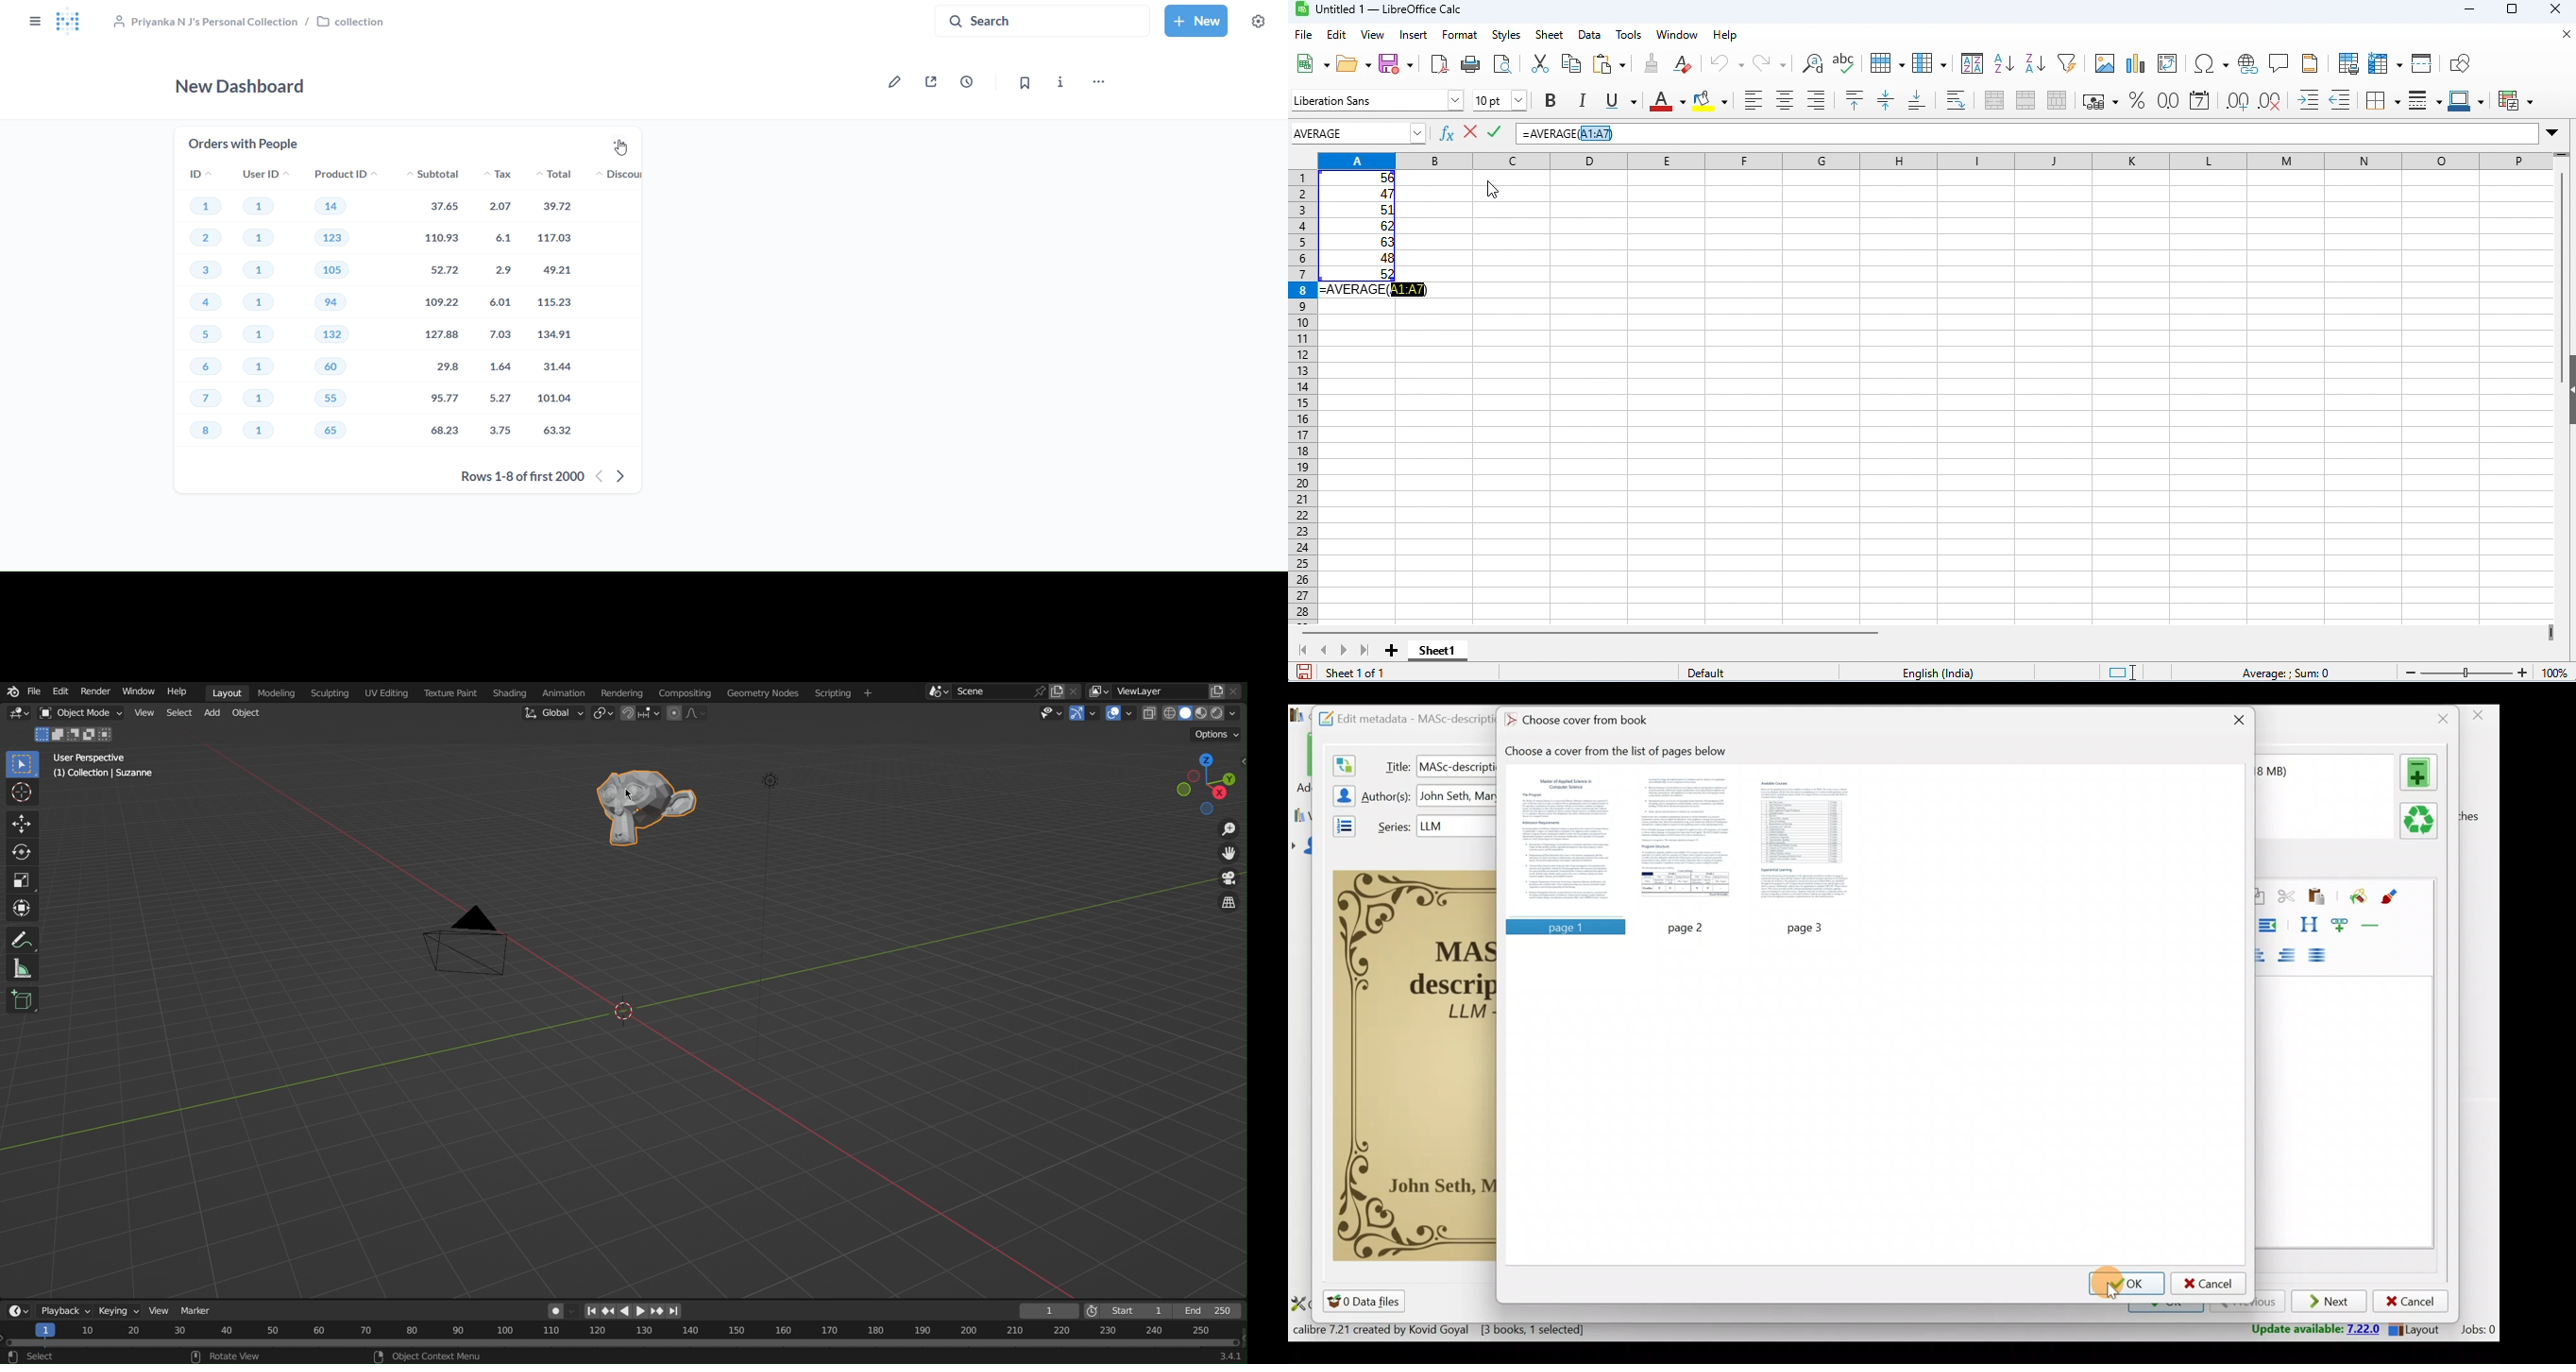  What do you see at coordinates (1340, 824) in the screenshot?
I see `Open the manage series editor` at bounding box center [1340, 824].